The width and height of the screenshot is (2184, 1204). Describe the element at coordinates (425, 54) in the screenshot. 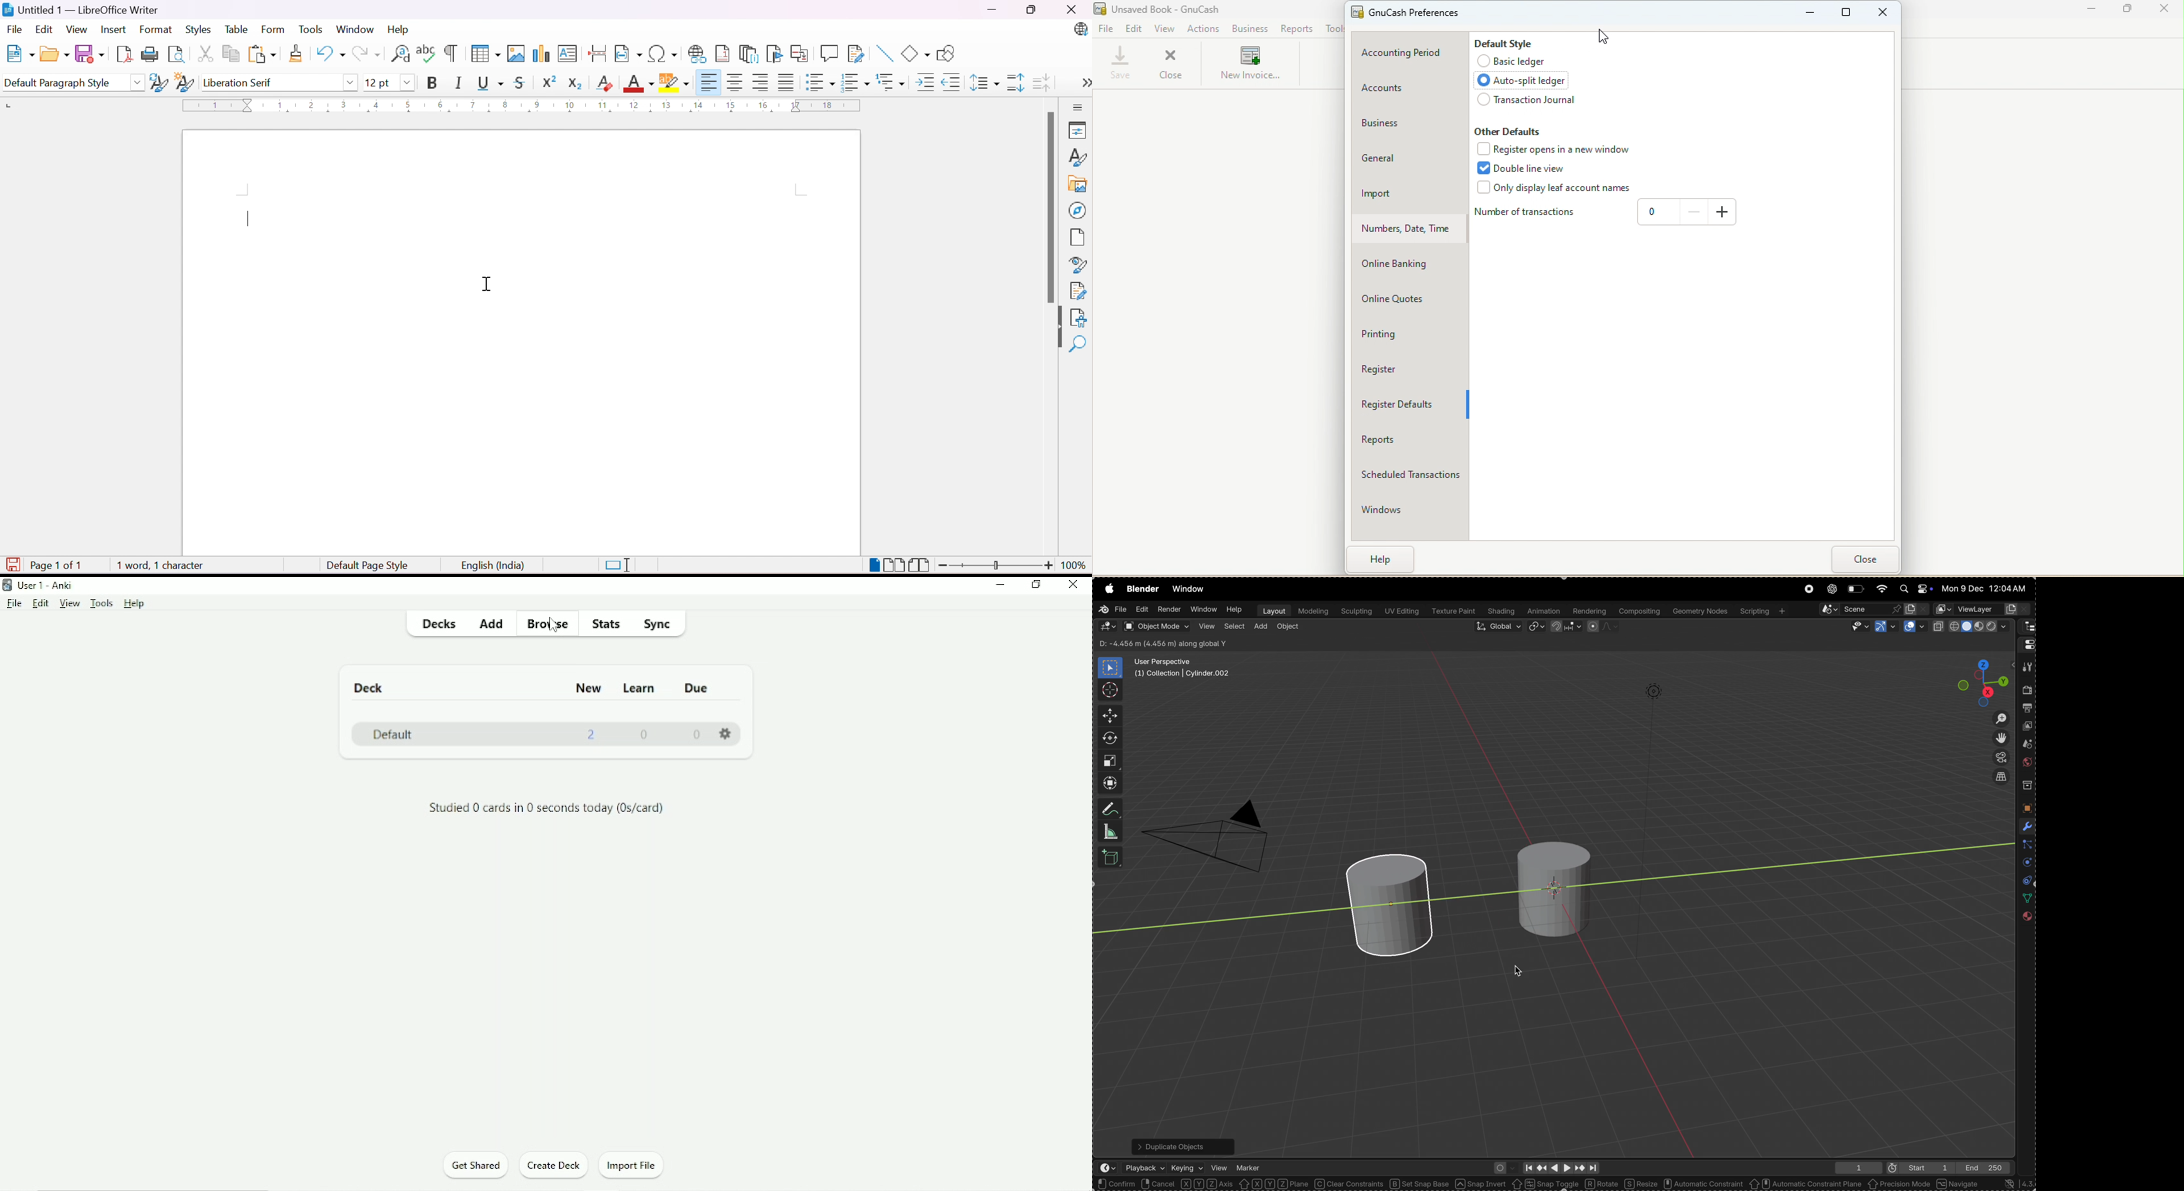

I see `Check Spelling` at that location.